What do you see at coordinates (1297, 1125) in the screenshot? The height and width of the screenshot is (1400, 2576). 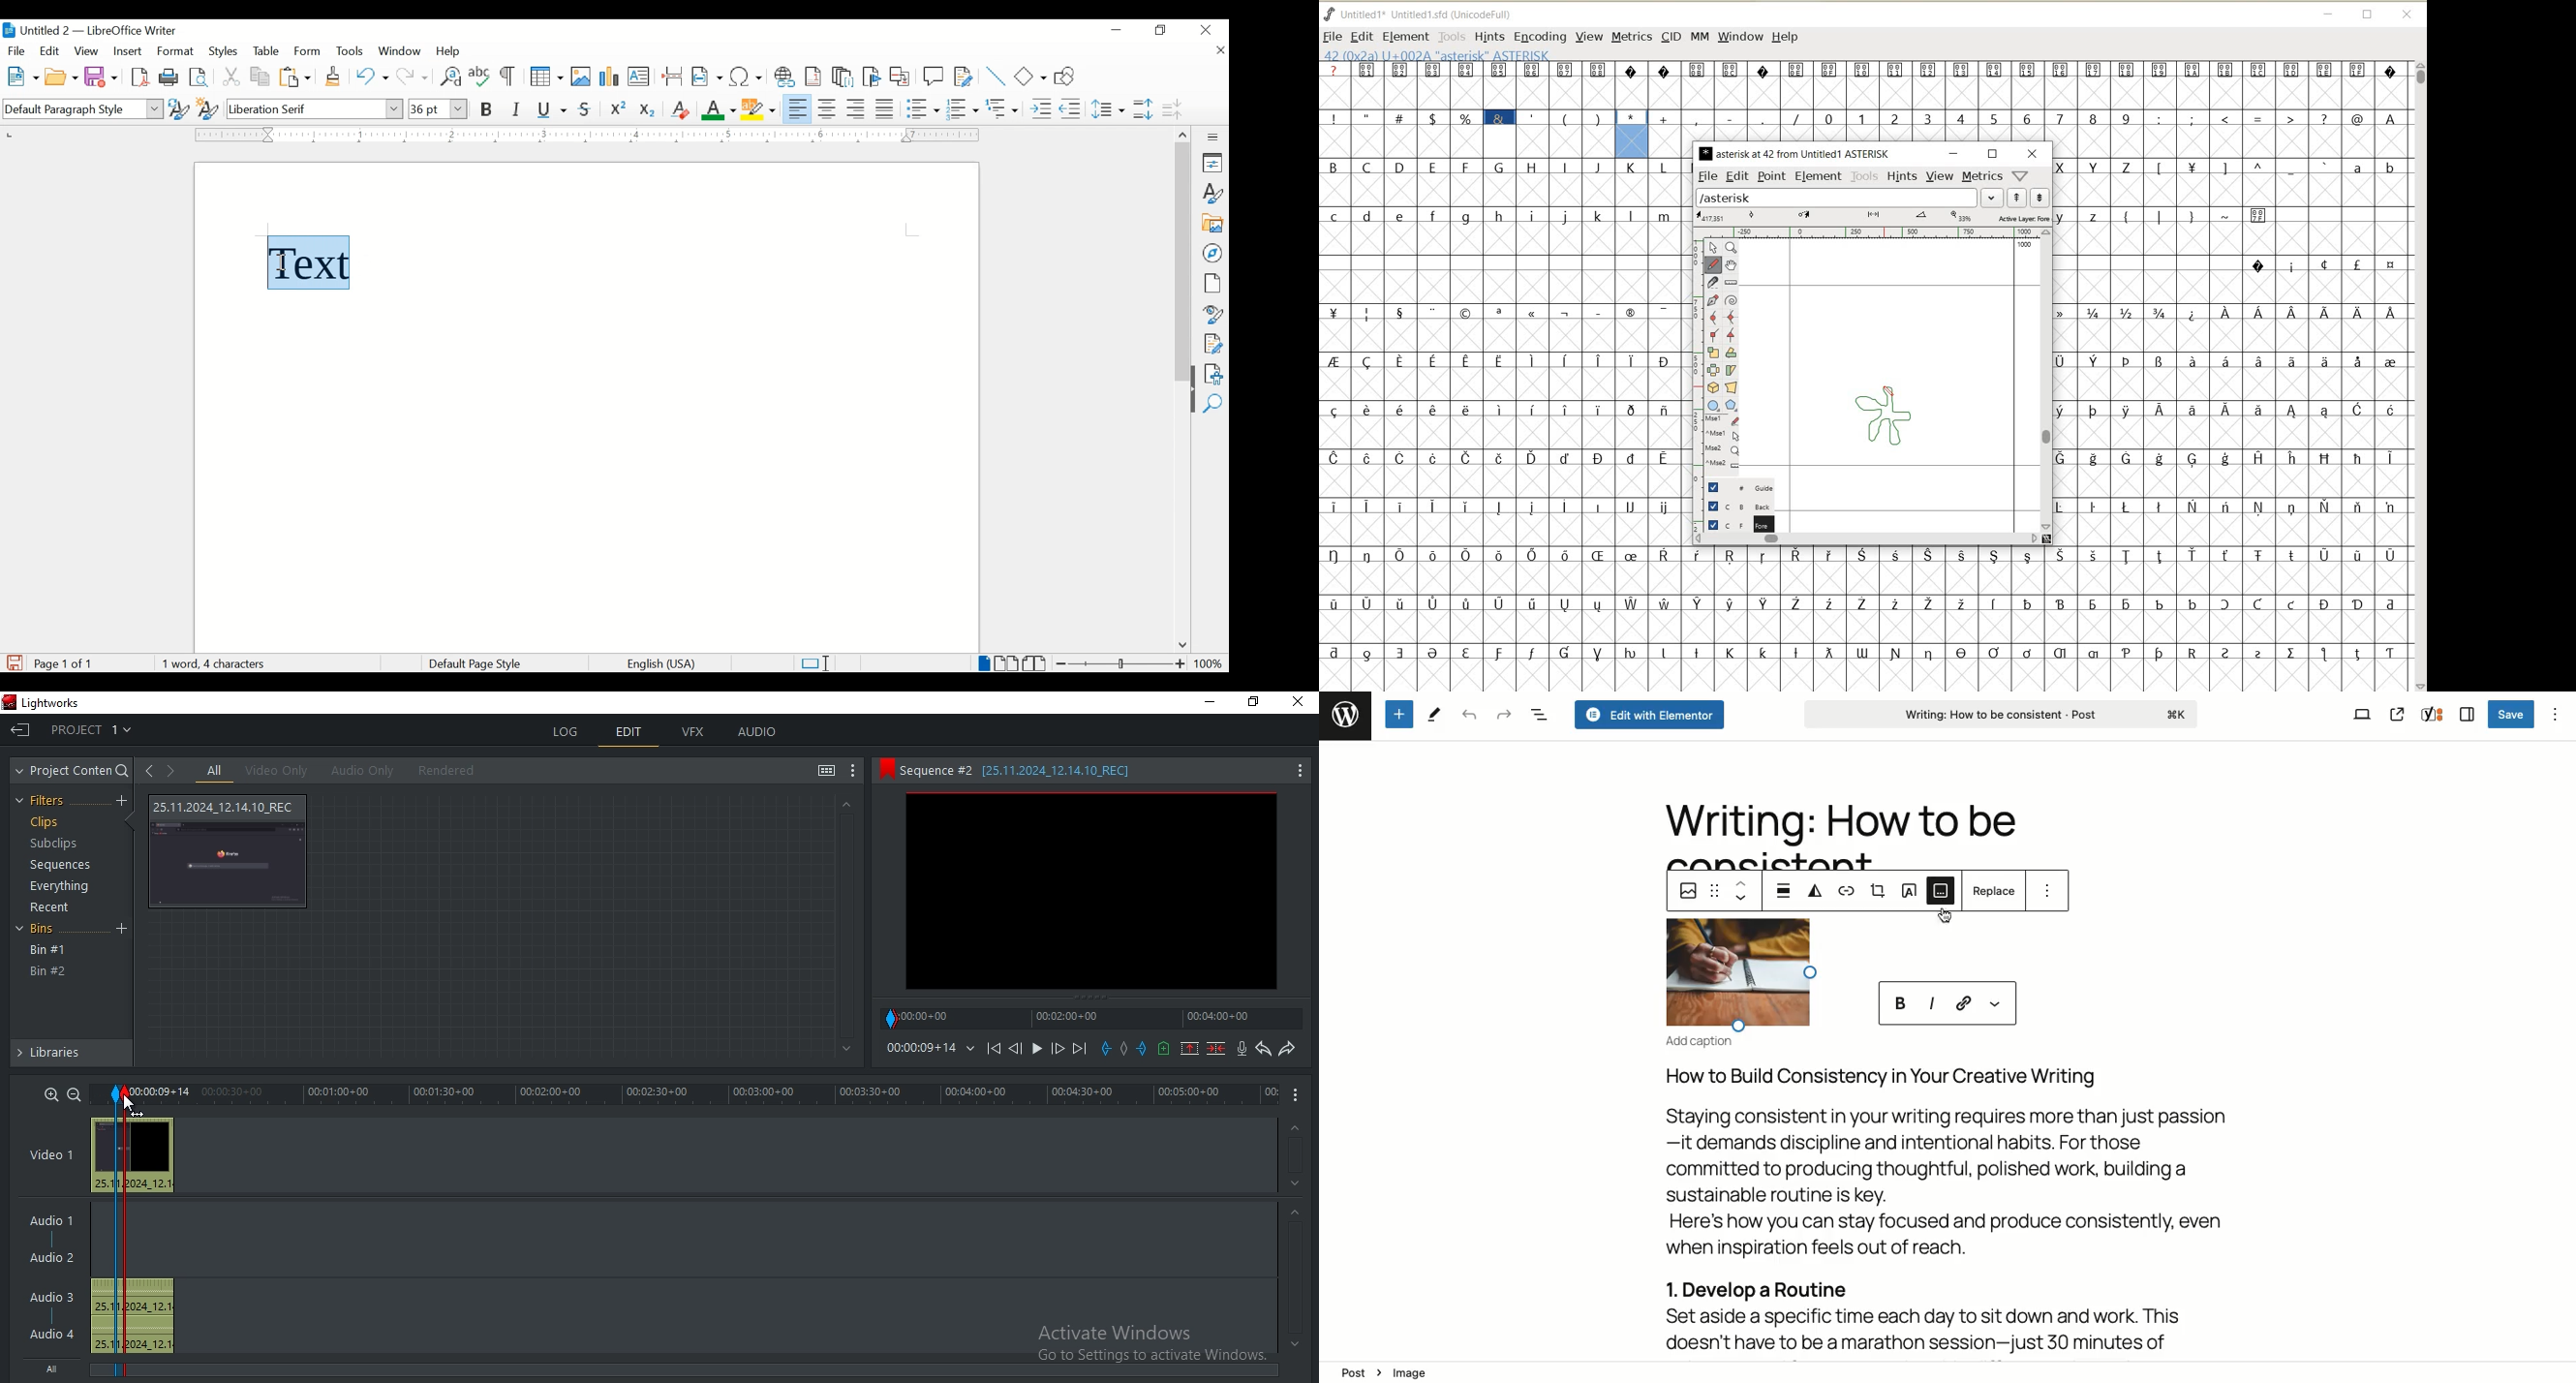 I see `Up` at bounding box center [1297, 1125].